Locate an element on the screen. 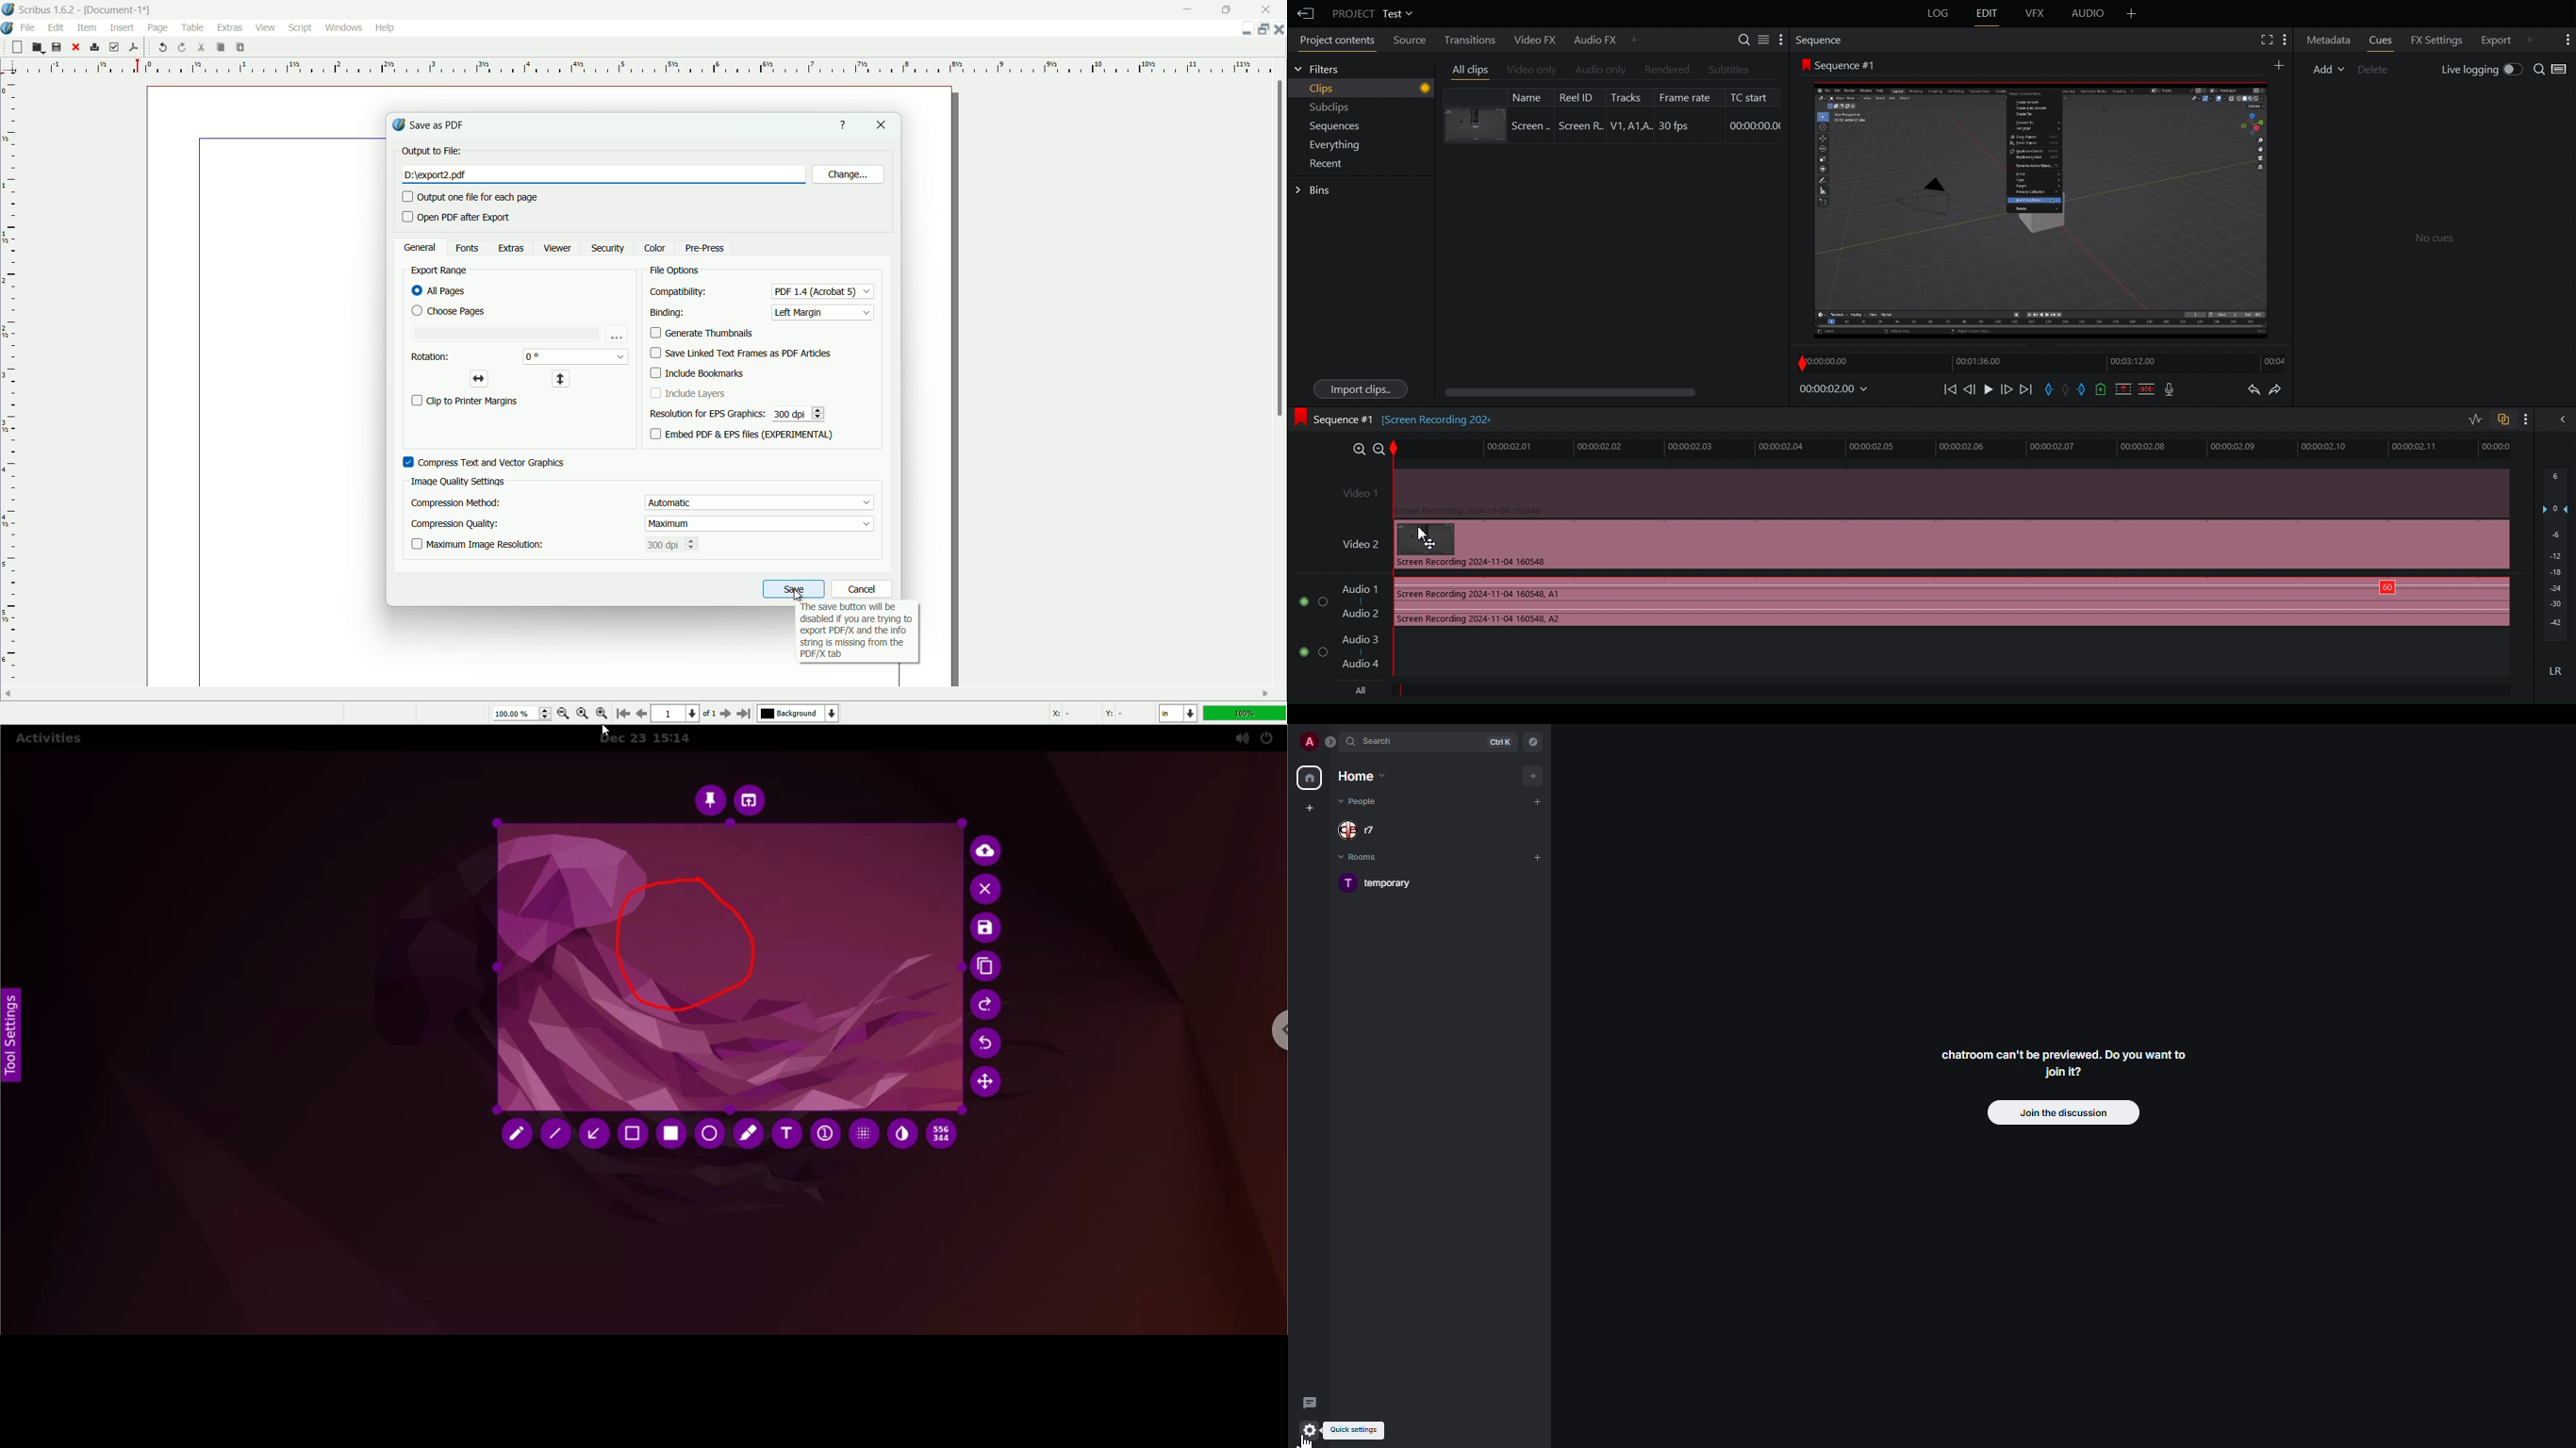 The image size is (2576, 1456). generate thumbnails is located at coordinates (705, 334).